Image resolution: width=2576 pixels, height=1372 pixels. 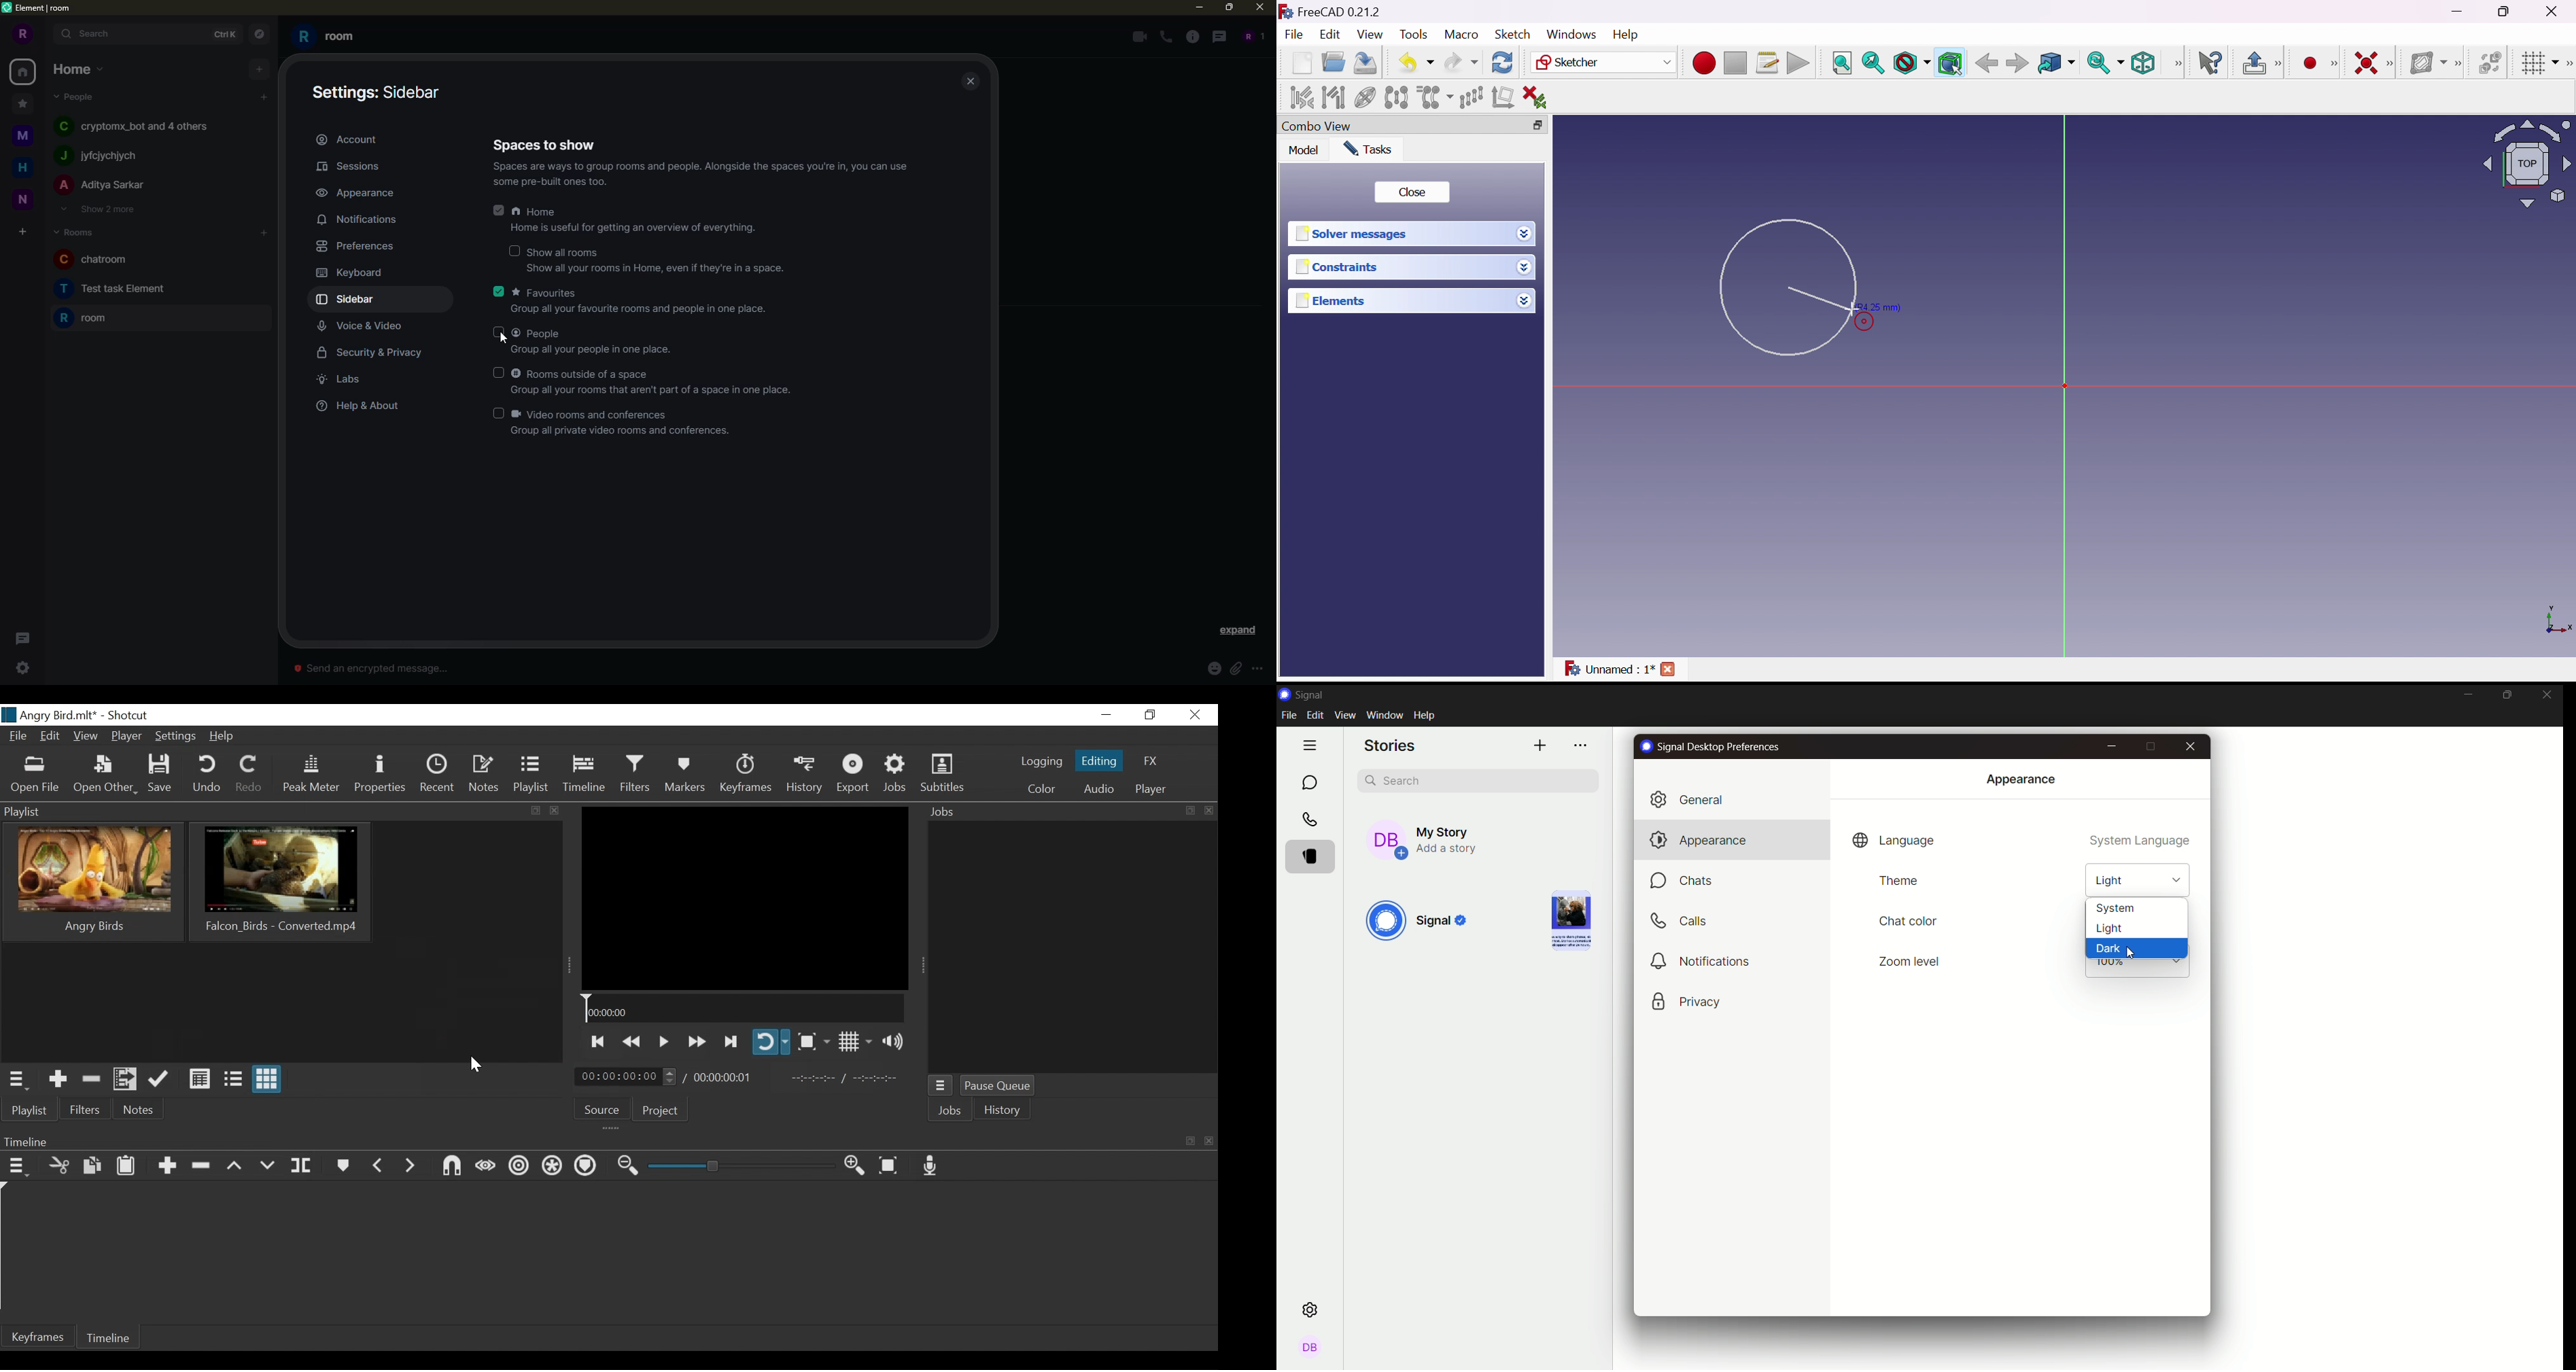 What do you see at coordinates (855, 1042) in the screenshot?
I see `Toggle display grid on the player` at bounding box center [855, 1042].